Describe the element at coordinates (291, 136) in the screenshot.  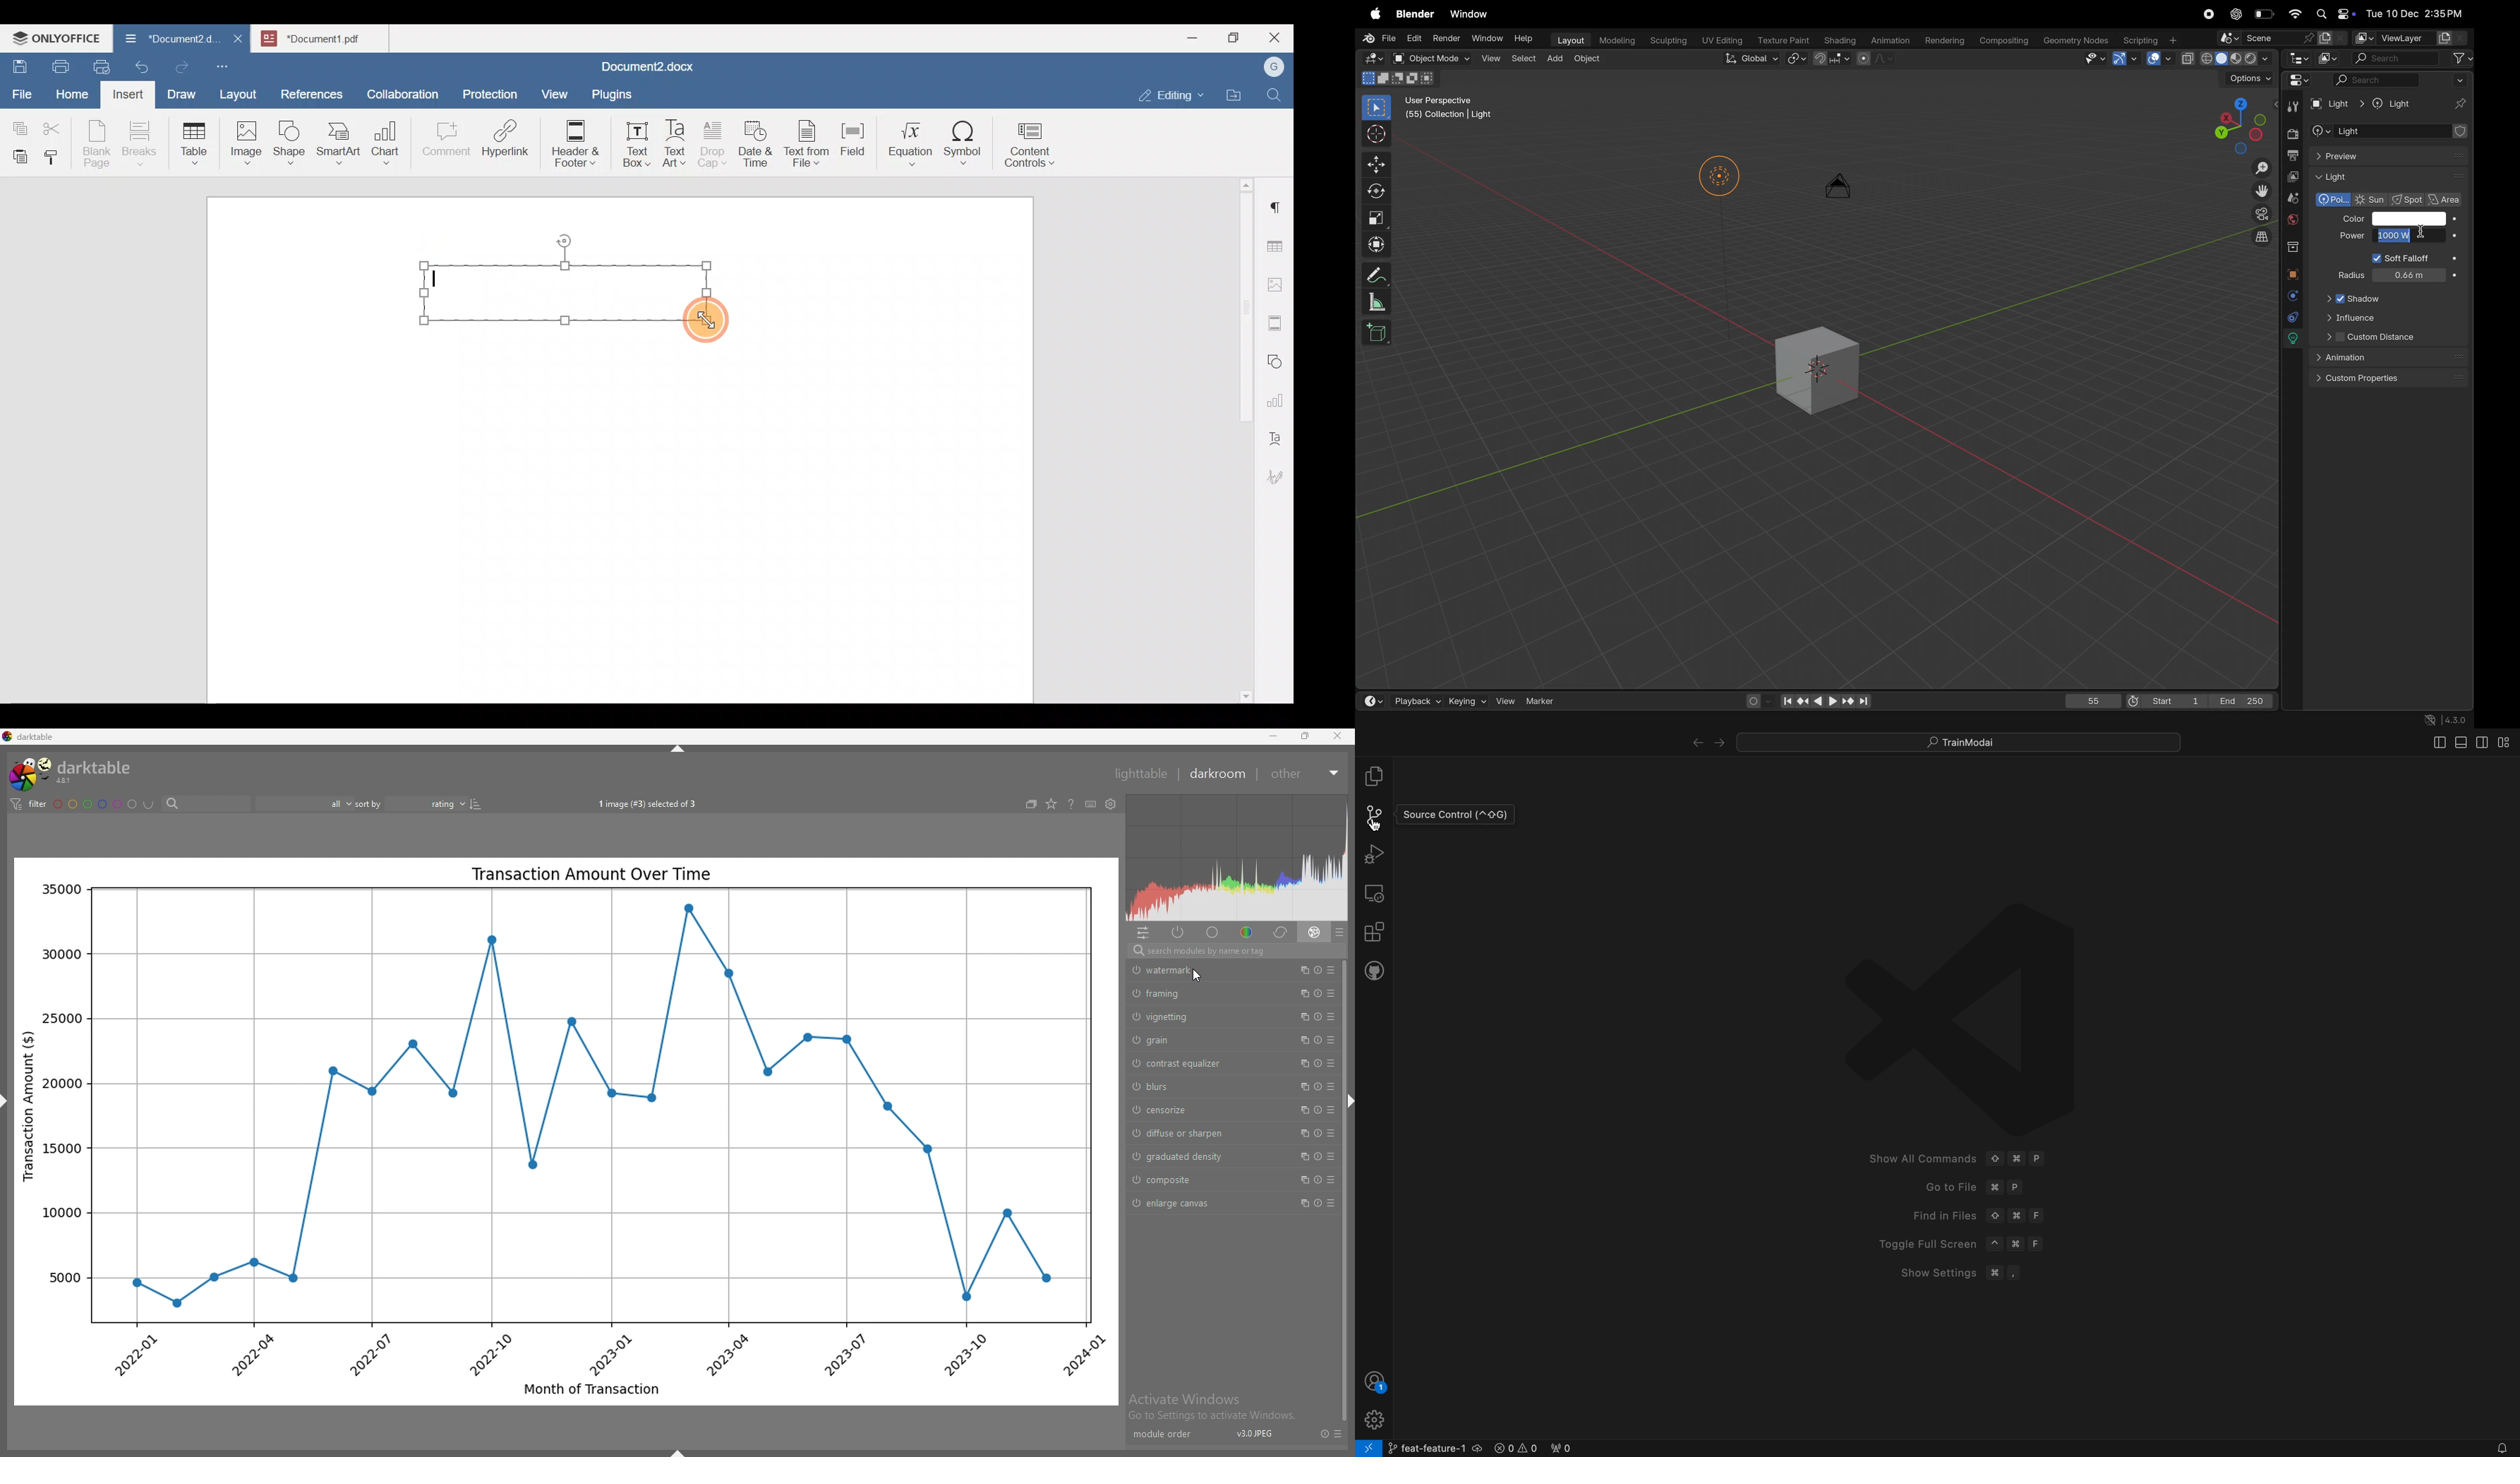
I see `Shape` at that location.